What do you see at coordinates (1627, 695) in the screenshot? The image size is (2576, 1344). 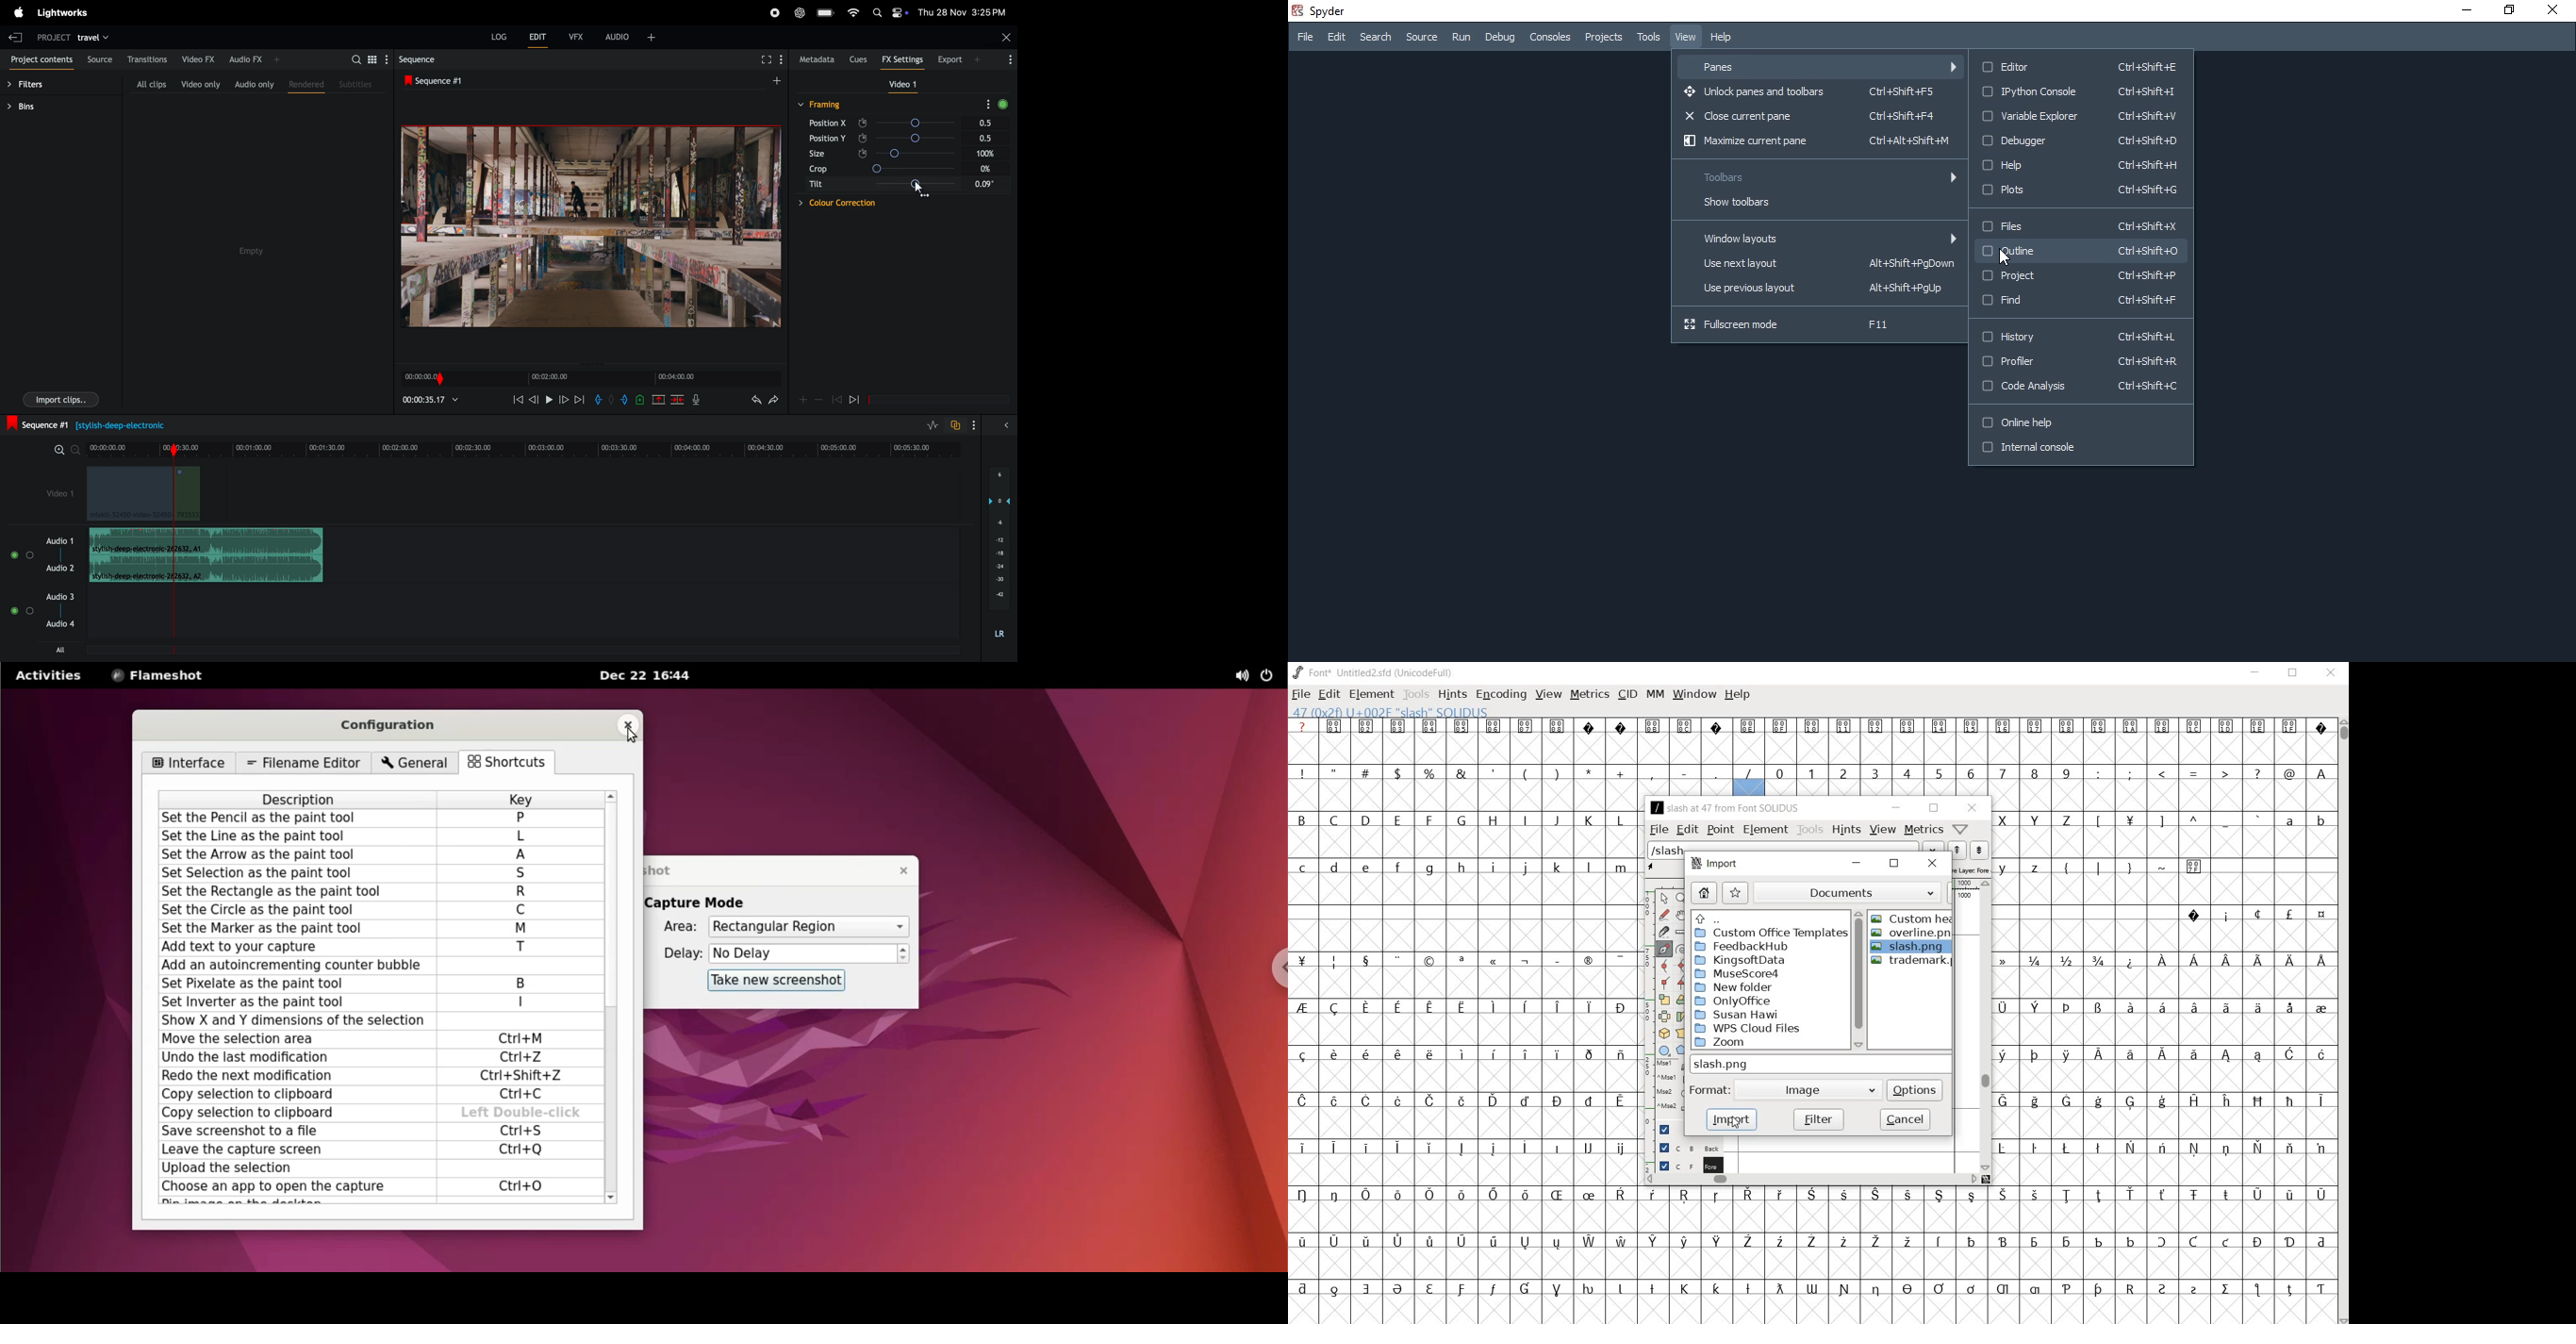 I see `CID` at bounding box center [1627, 695].